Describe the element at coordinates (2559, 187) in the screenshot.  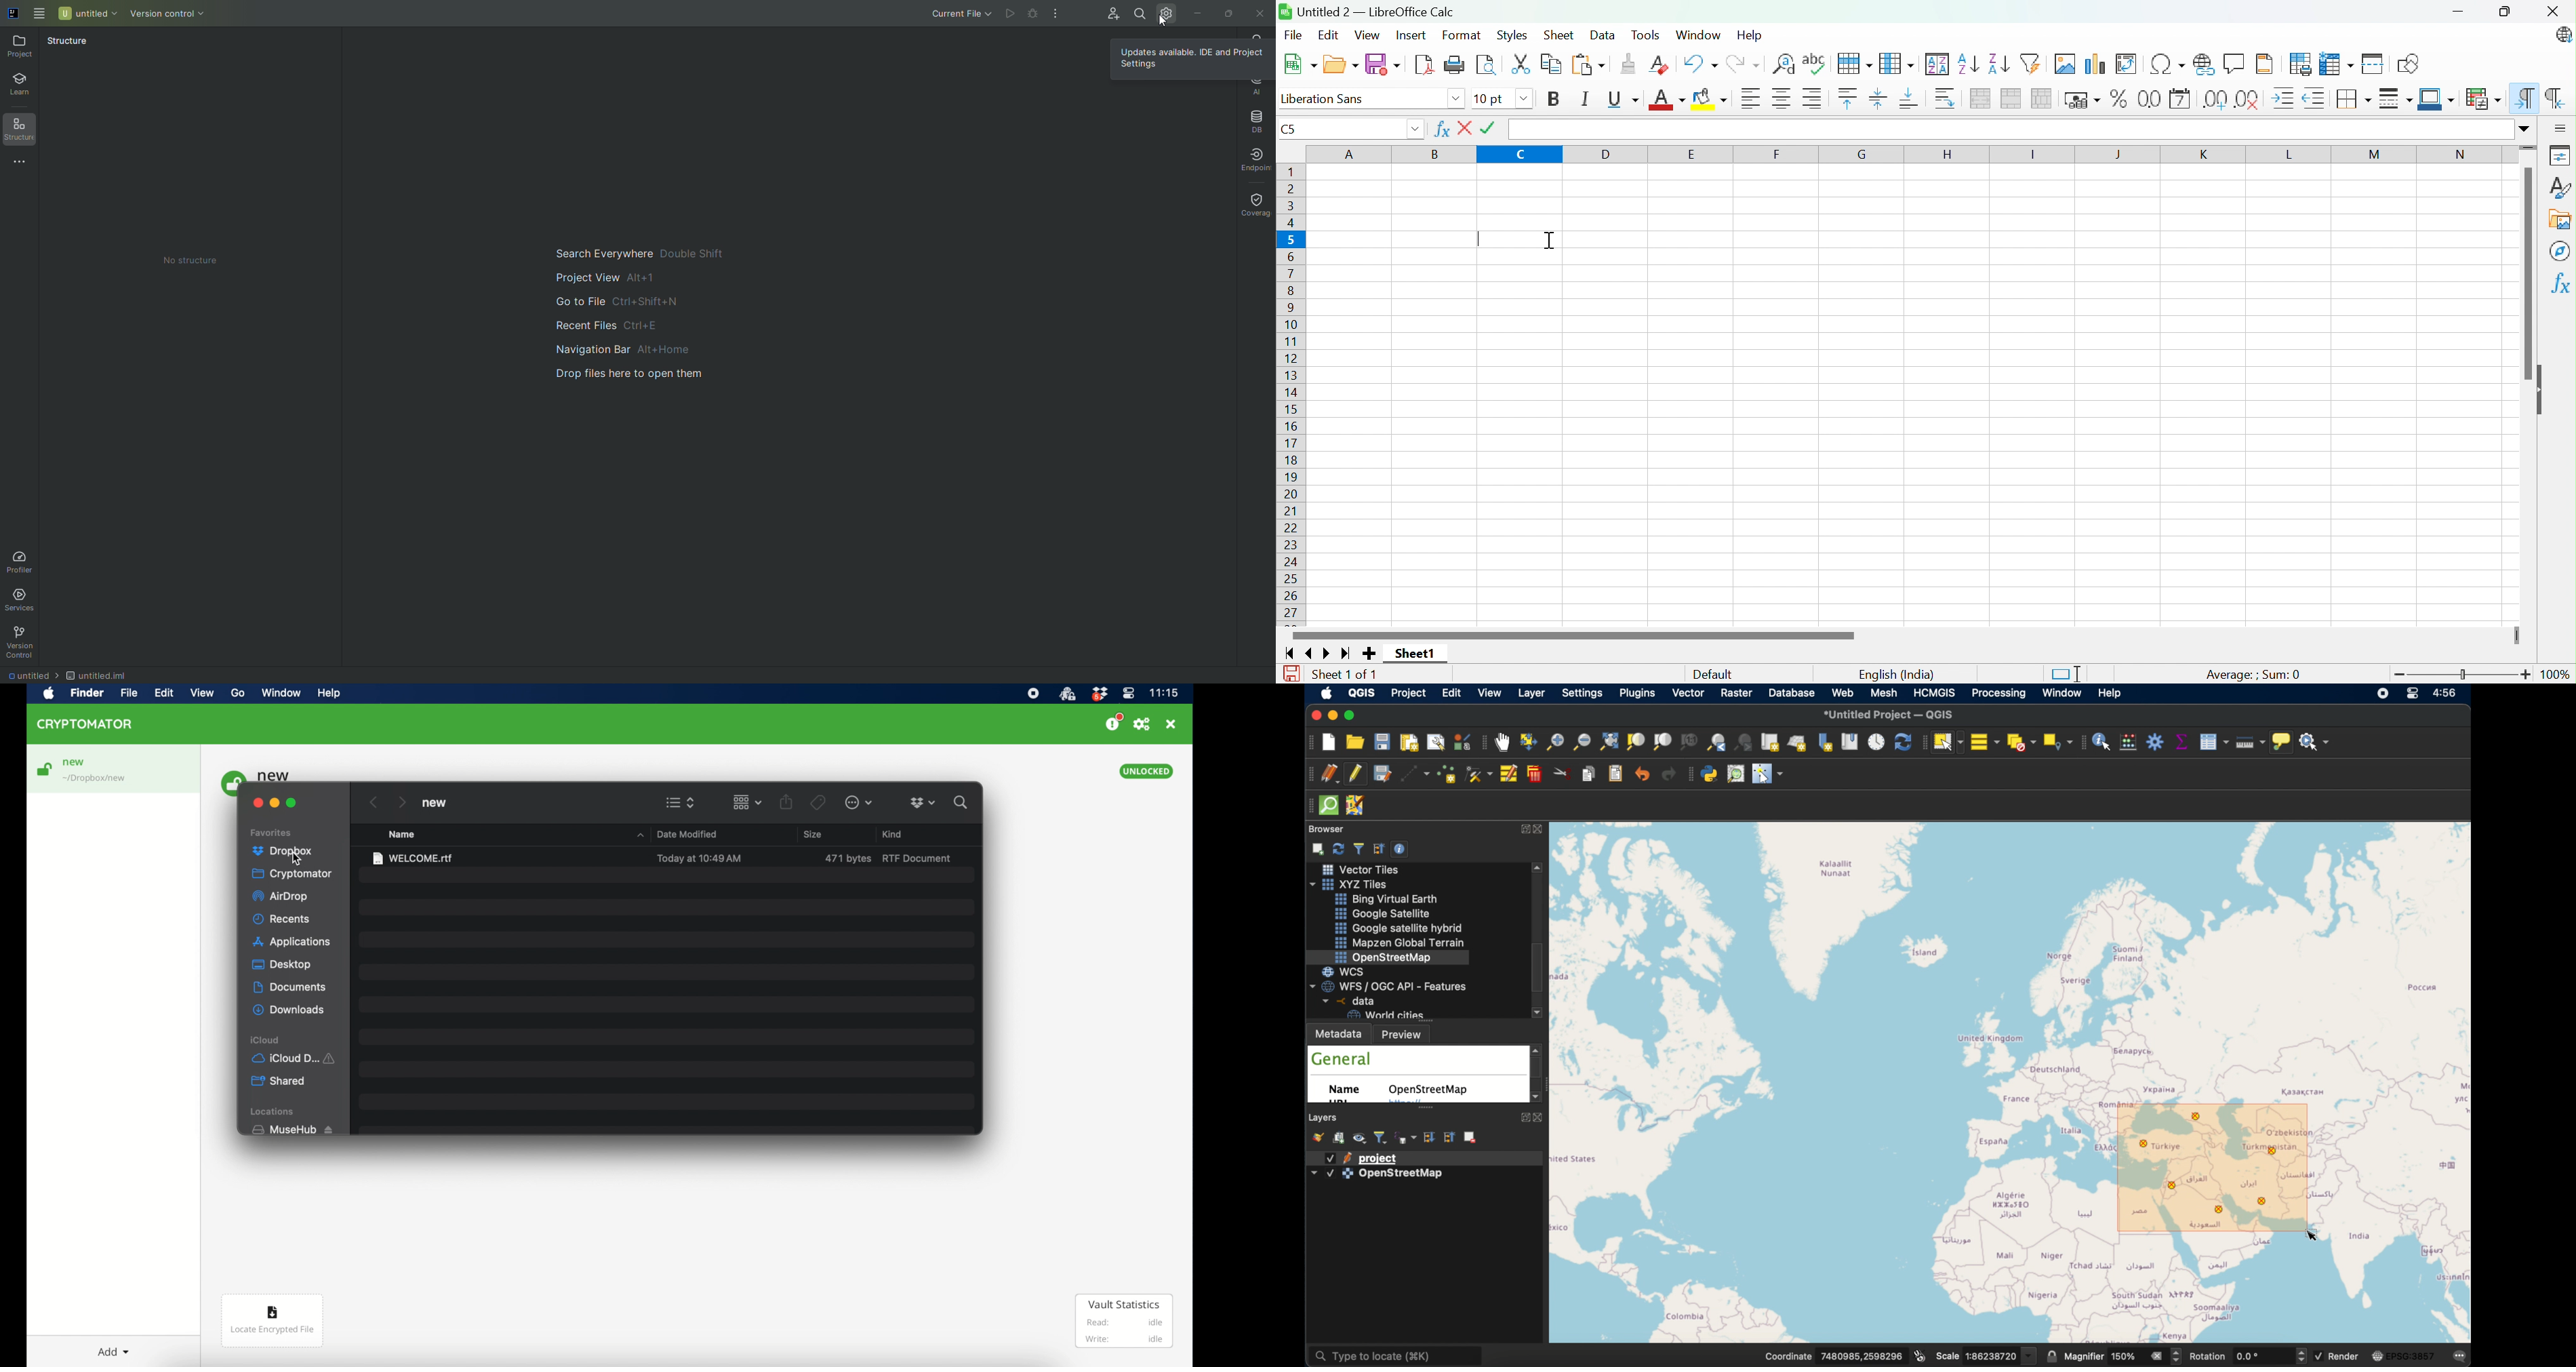
I see `Styles` at that location.